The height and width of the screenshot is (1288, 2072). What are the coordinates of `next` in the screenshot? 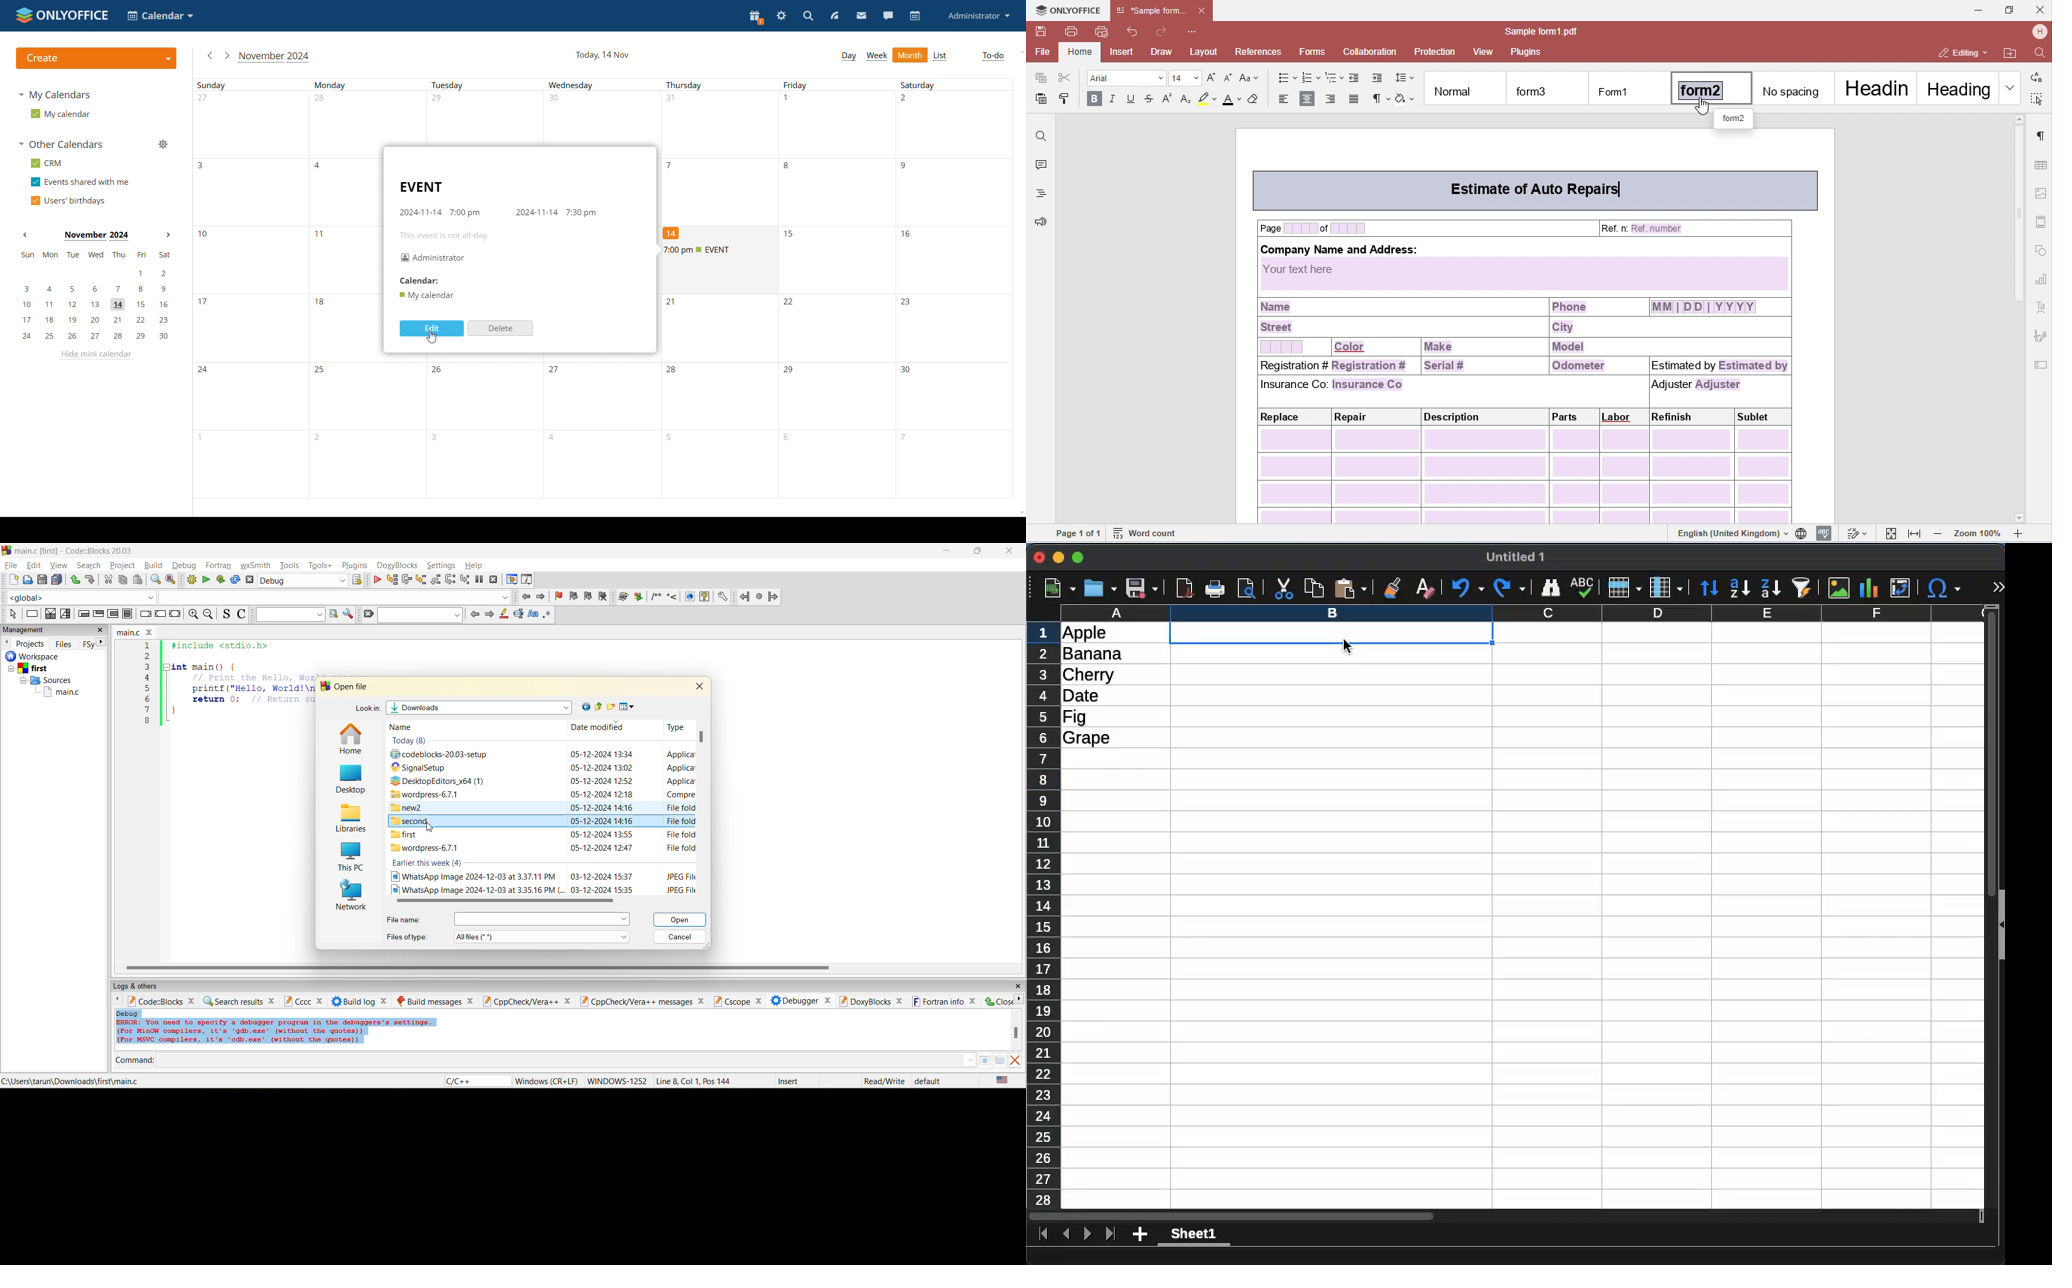 It's located at (489, 614).